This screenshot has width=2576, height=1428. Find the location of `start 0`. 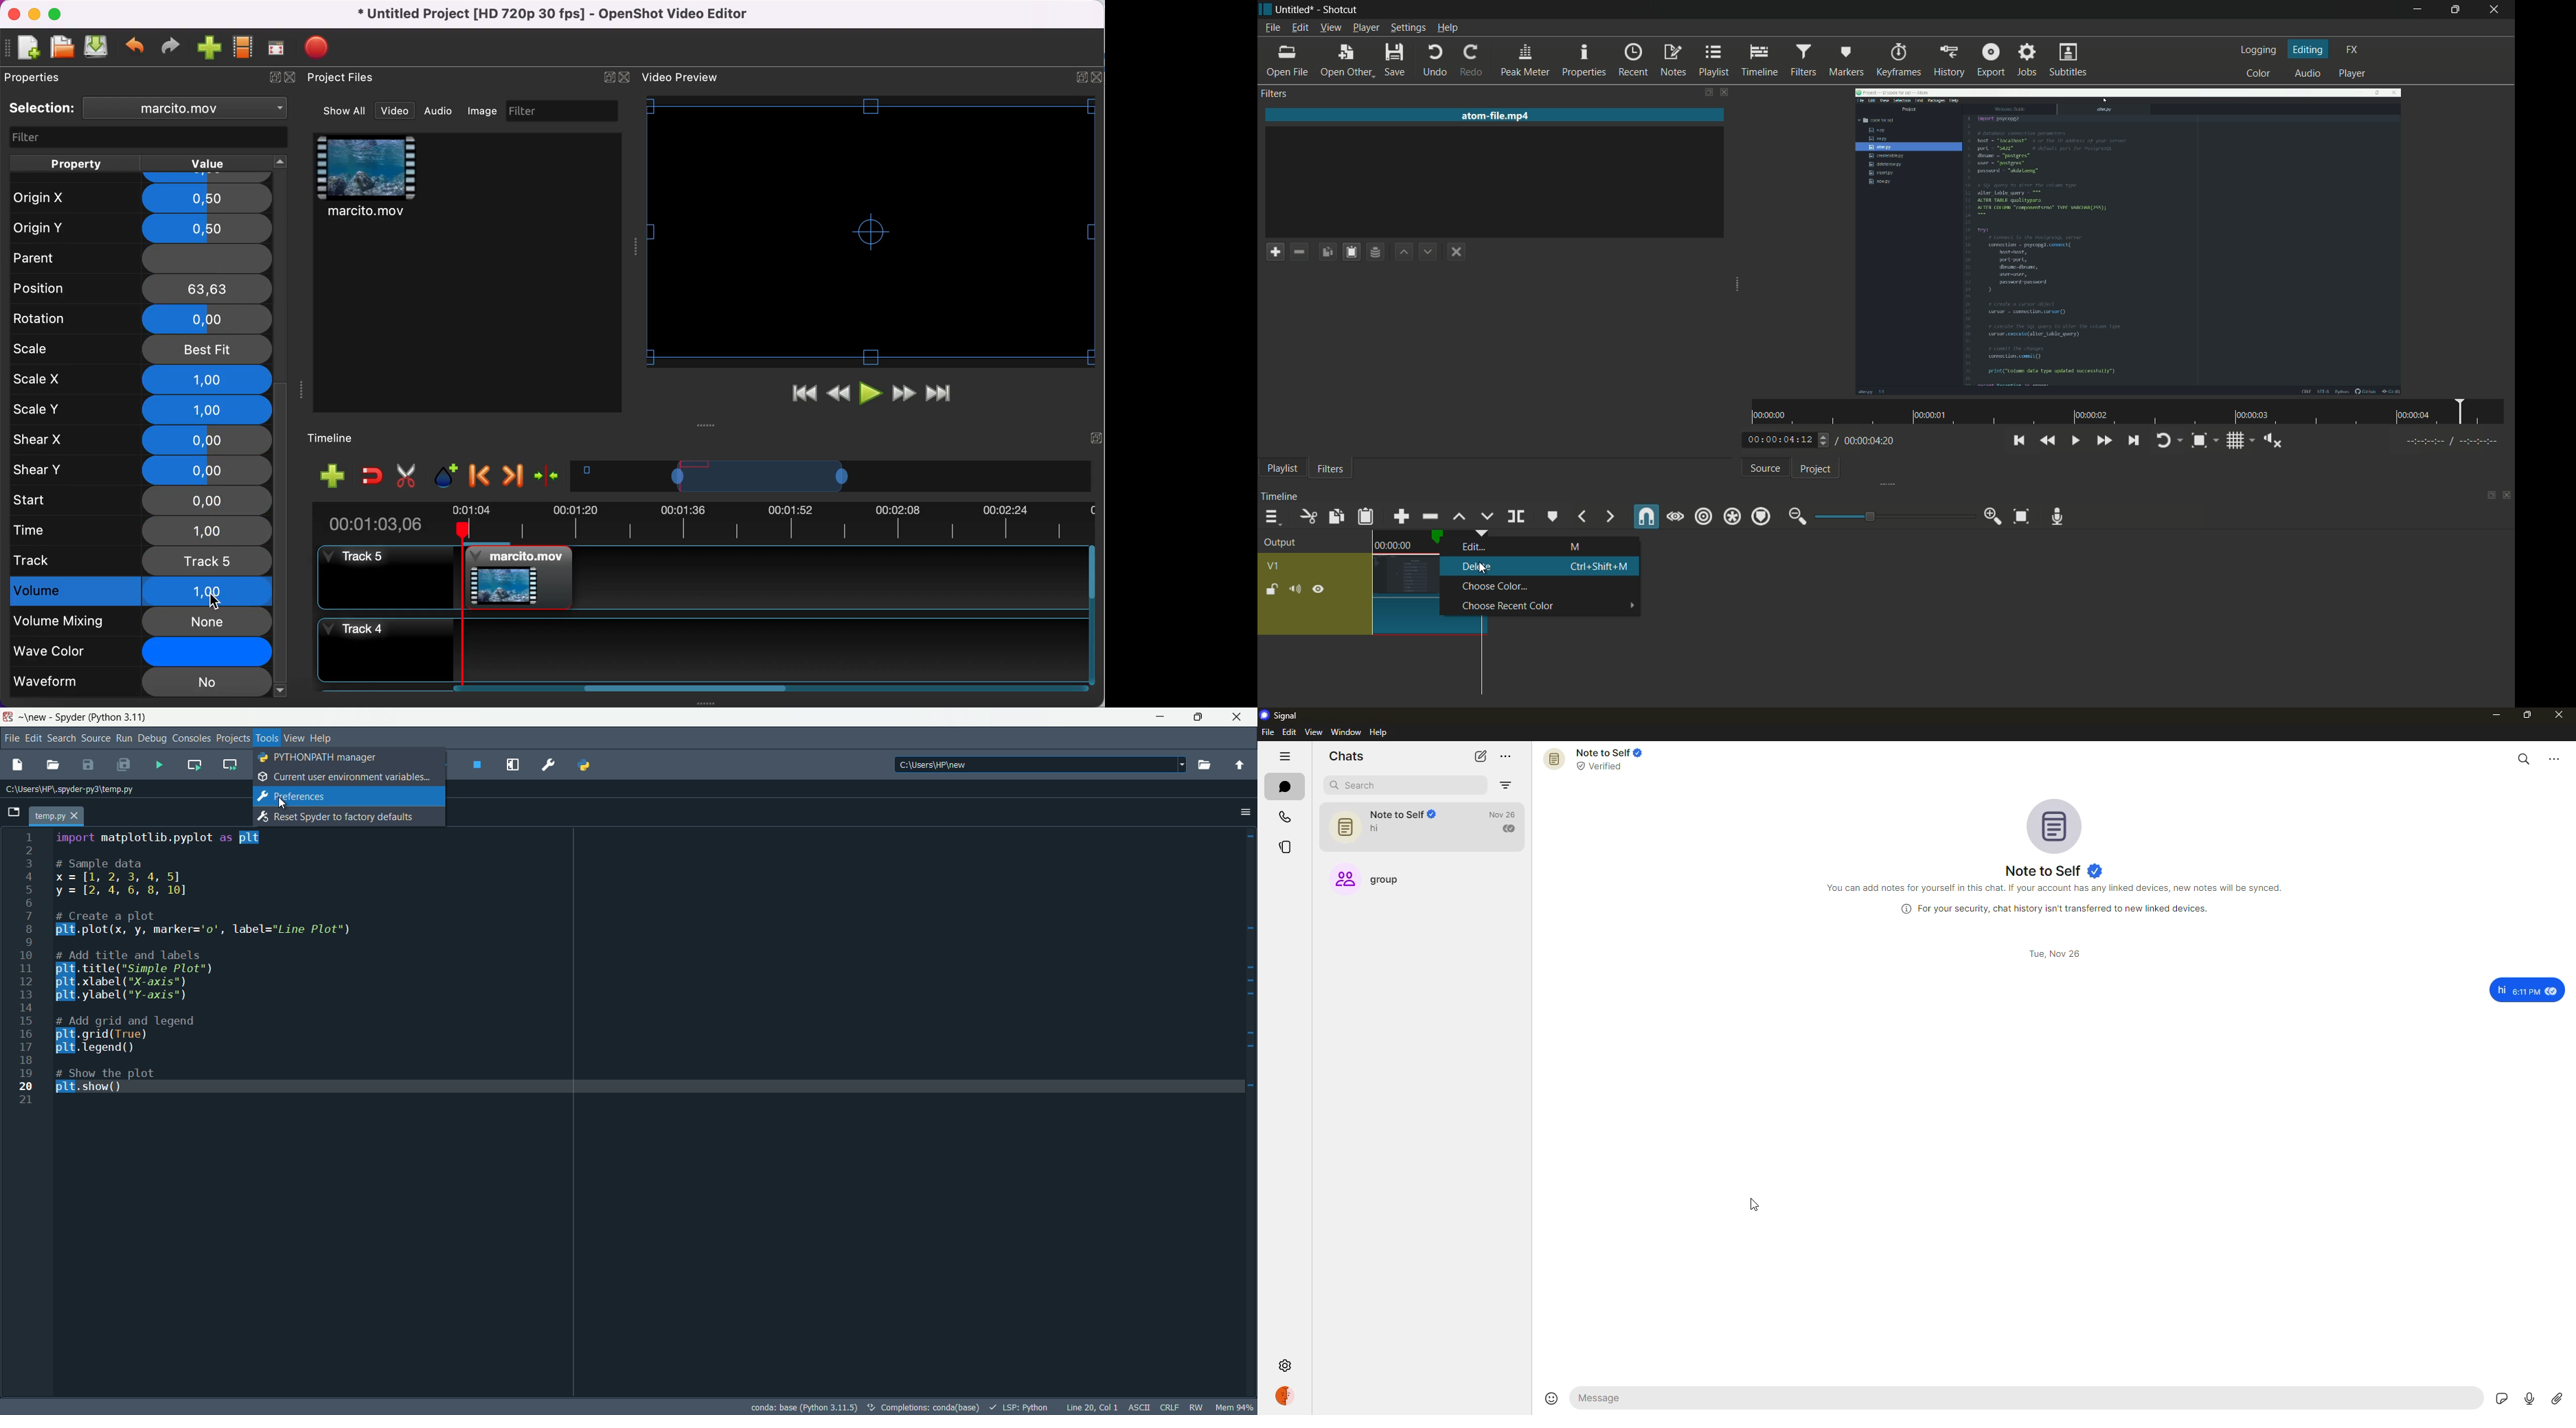

start 0 is located at coordinates (140, 501).